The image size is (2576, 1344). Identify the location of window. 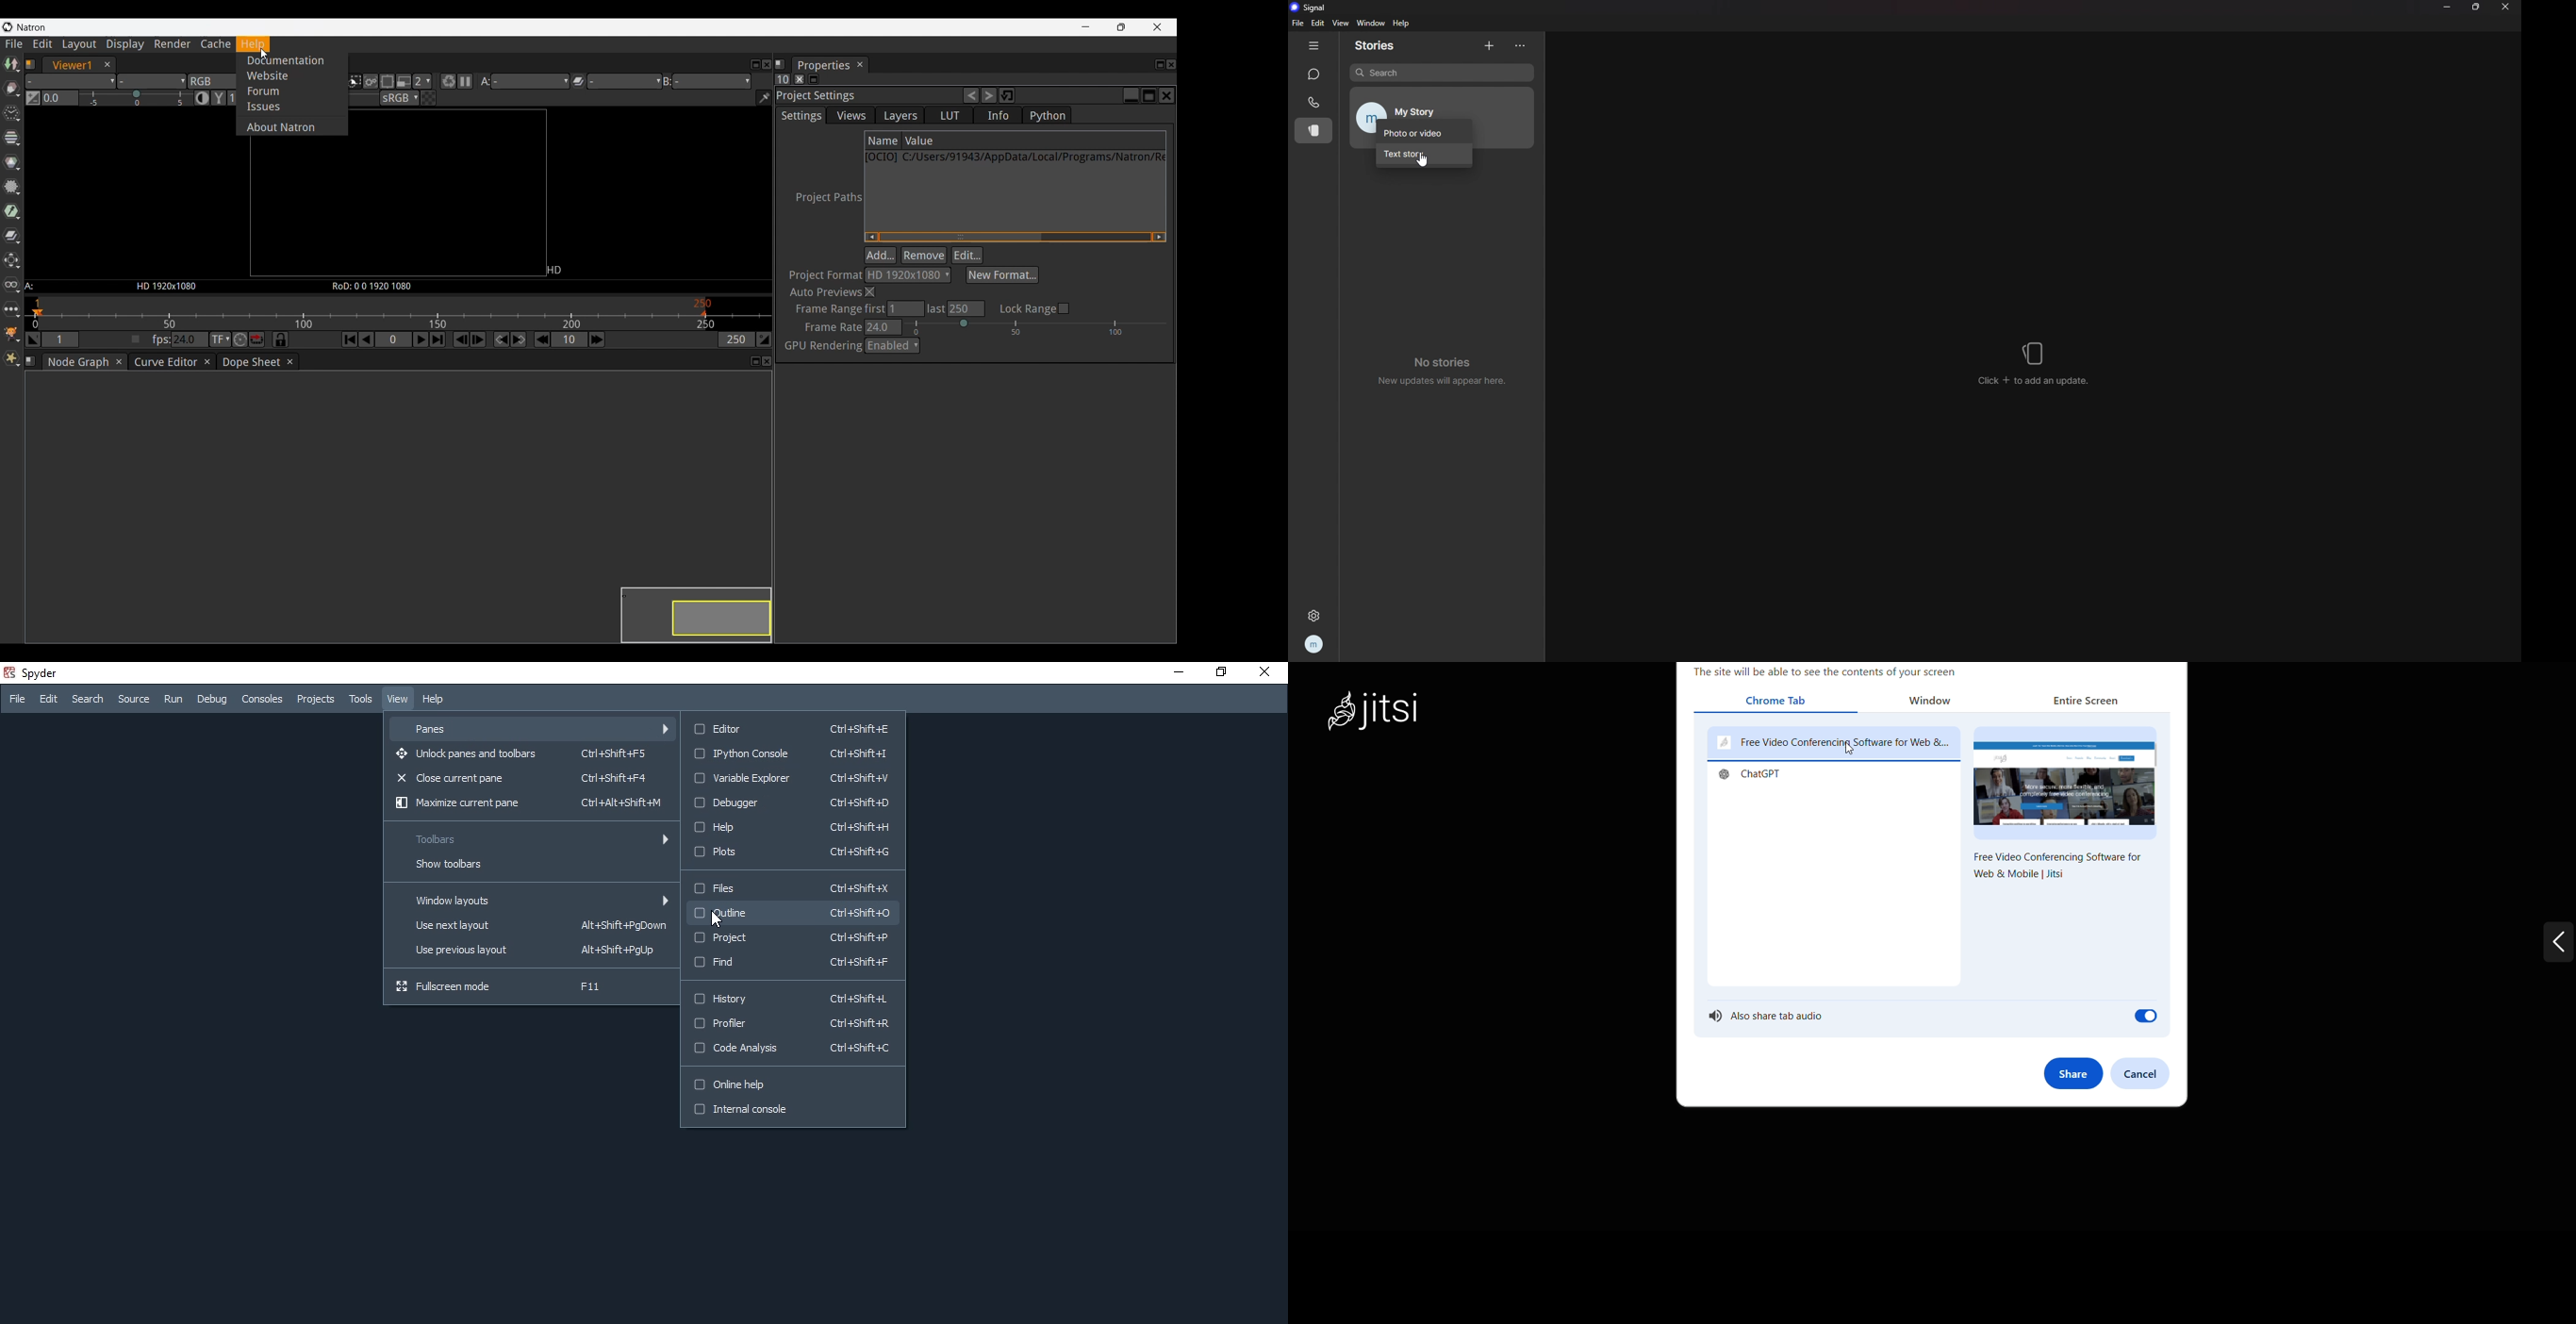
(1370, 24).